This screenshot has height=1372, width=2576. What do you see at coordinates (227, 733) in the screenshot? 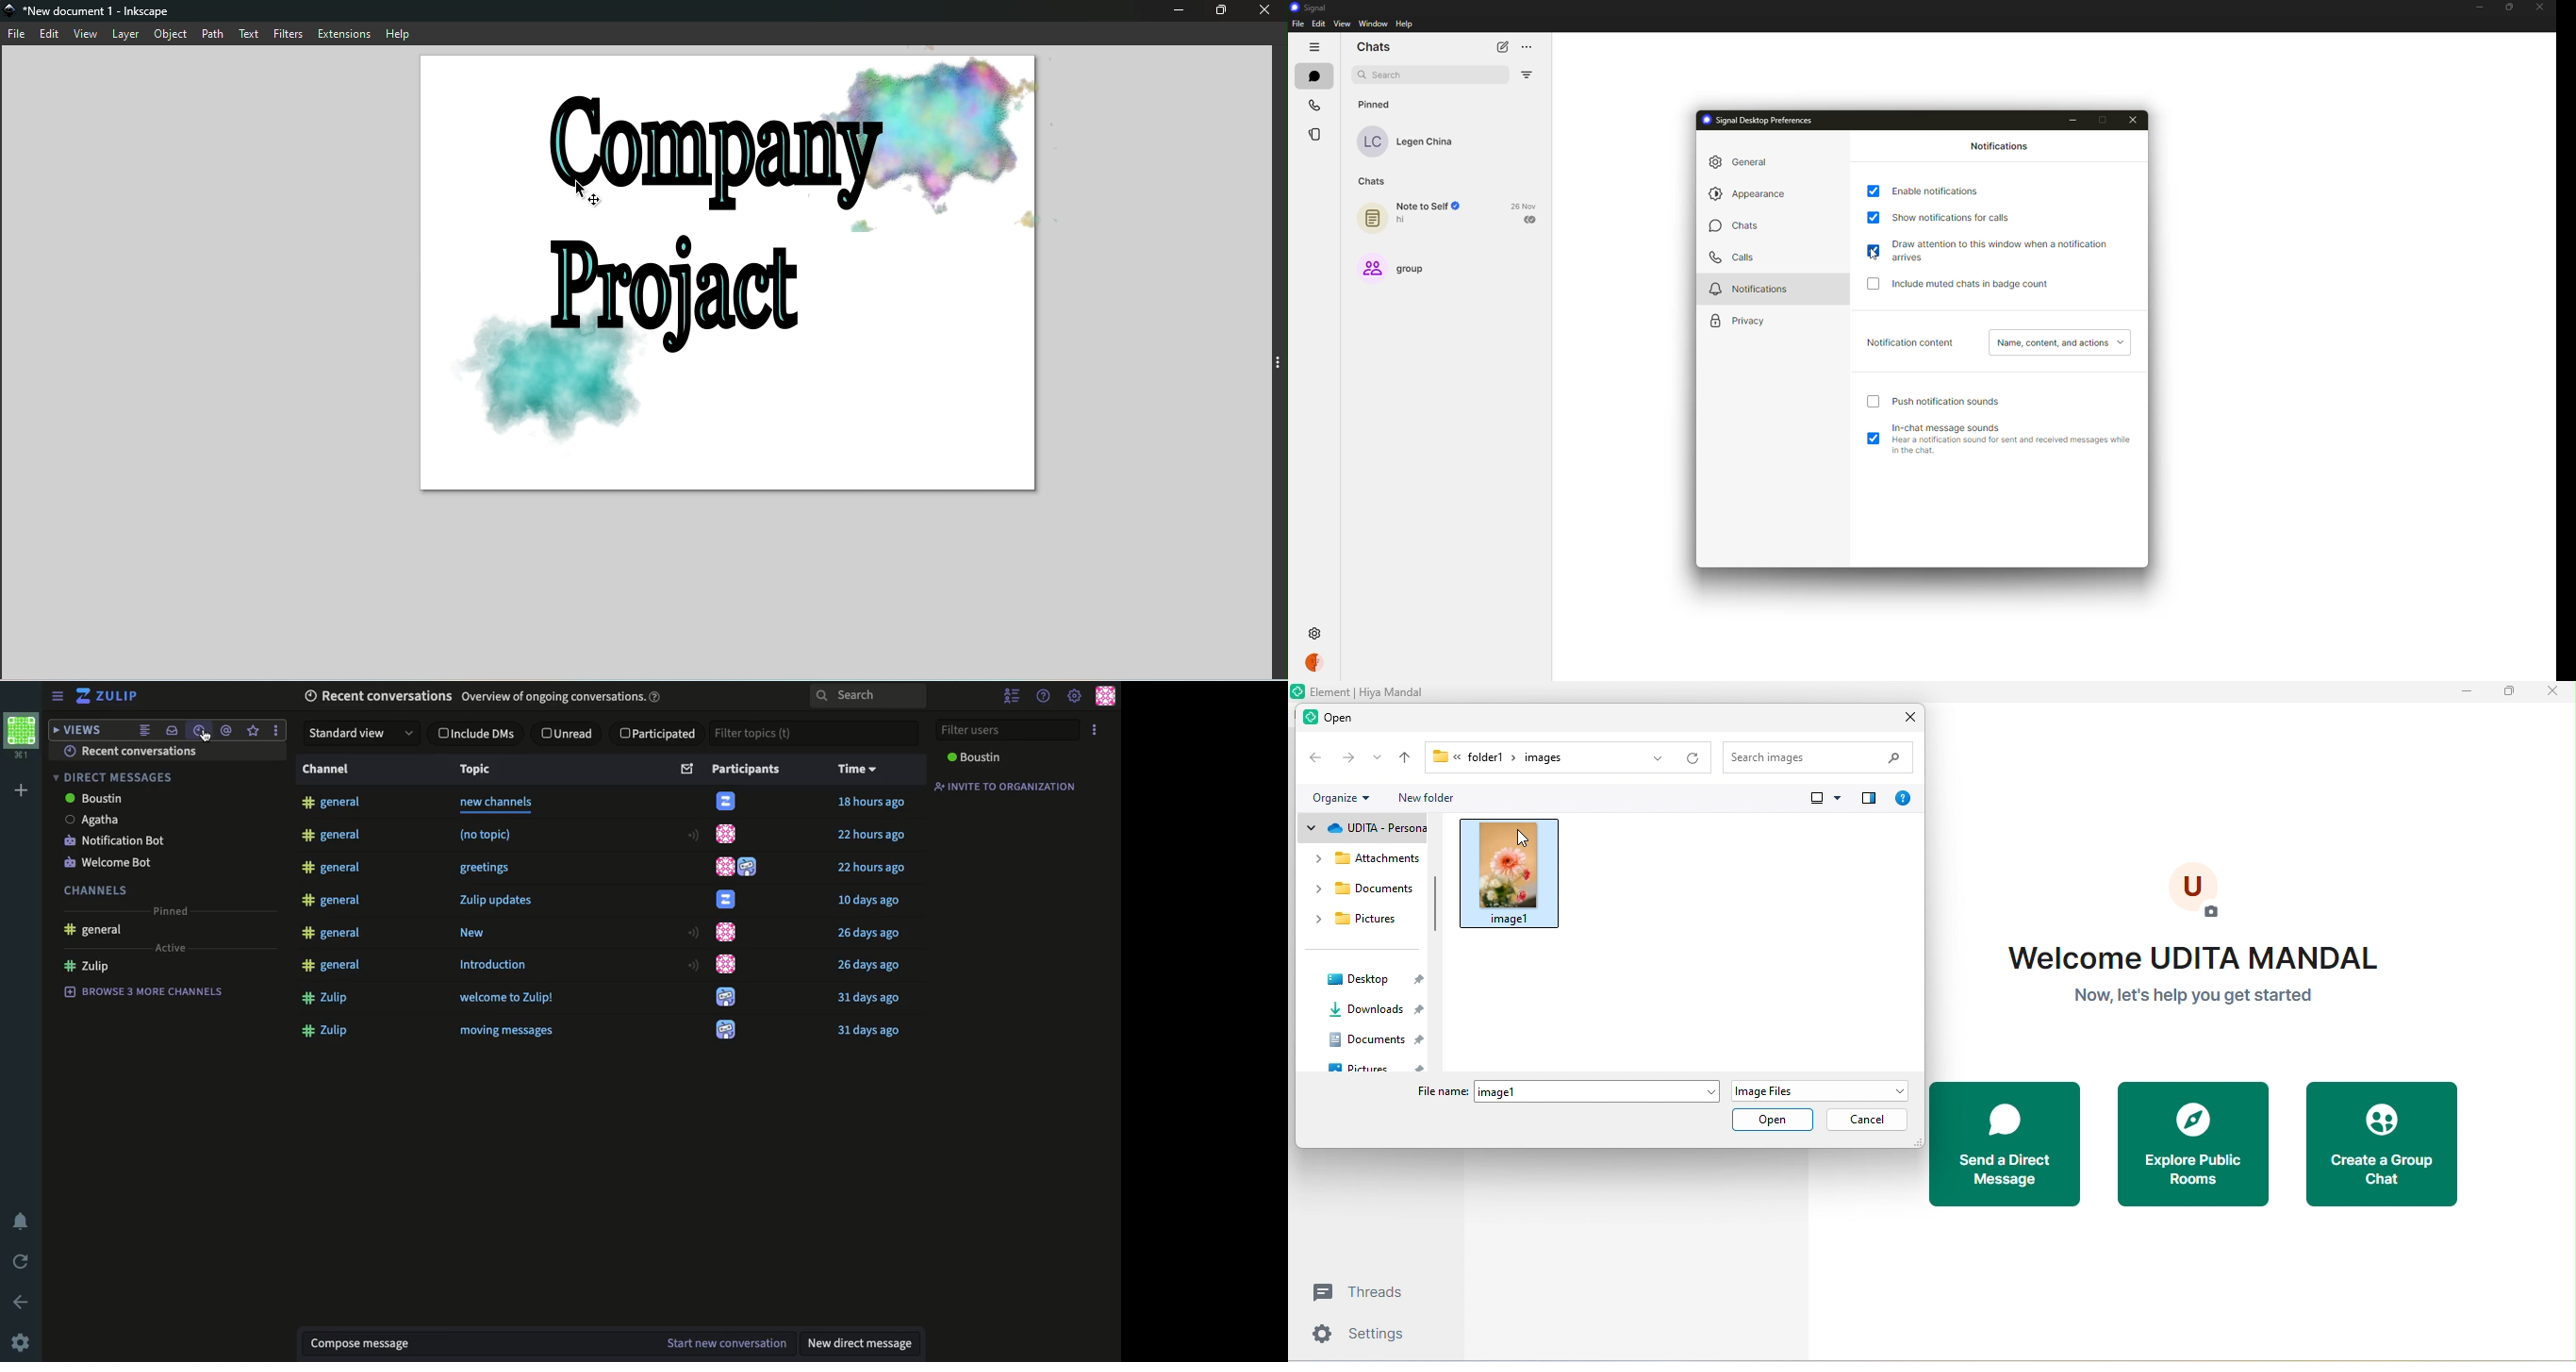
I see `Mention` at bounding box center [227, 733].